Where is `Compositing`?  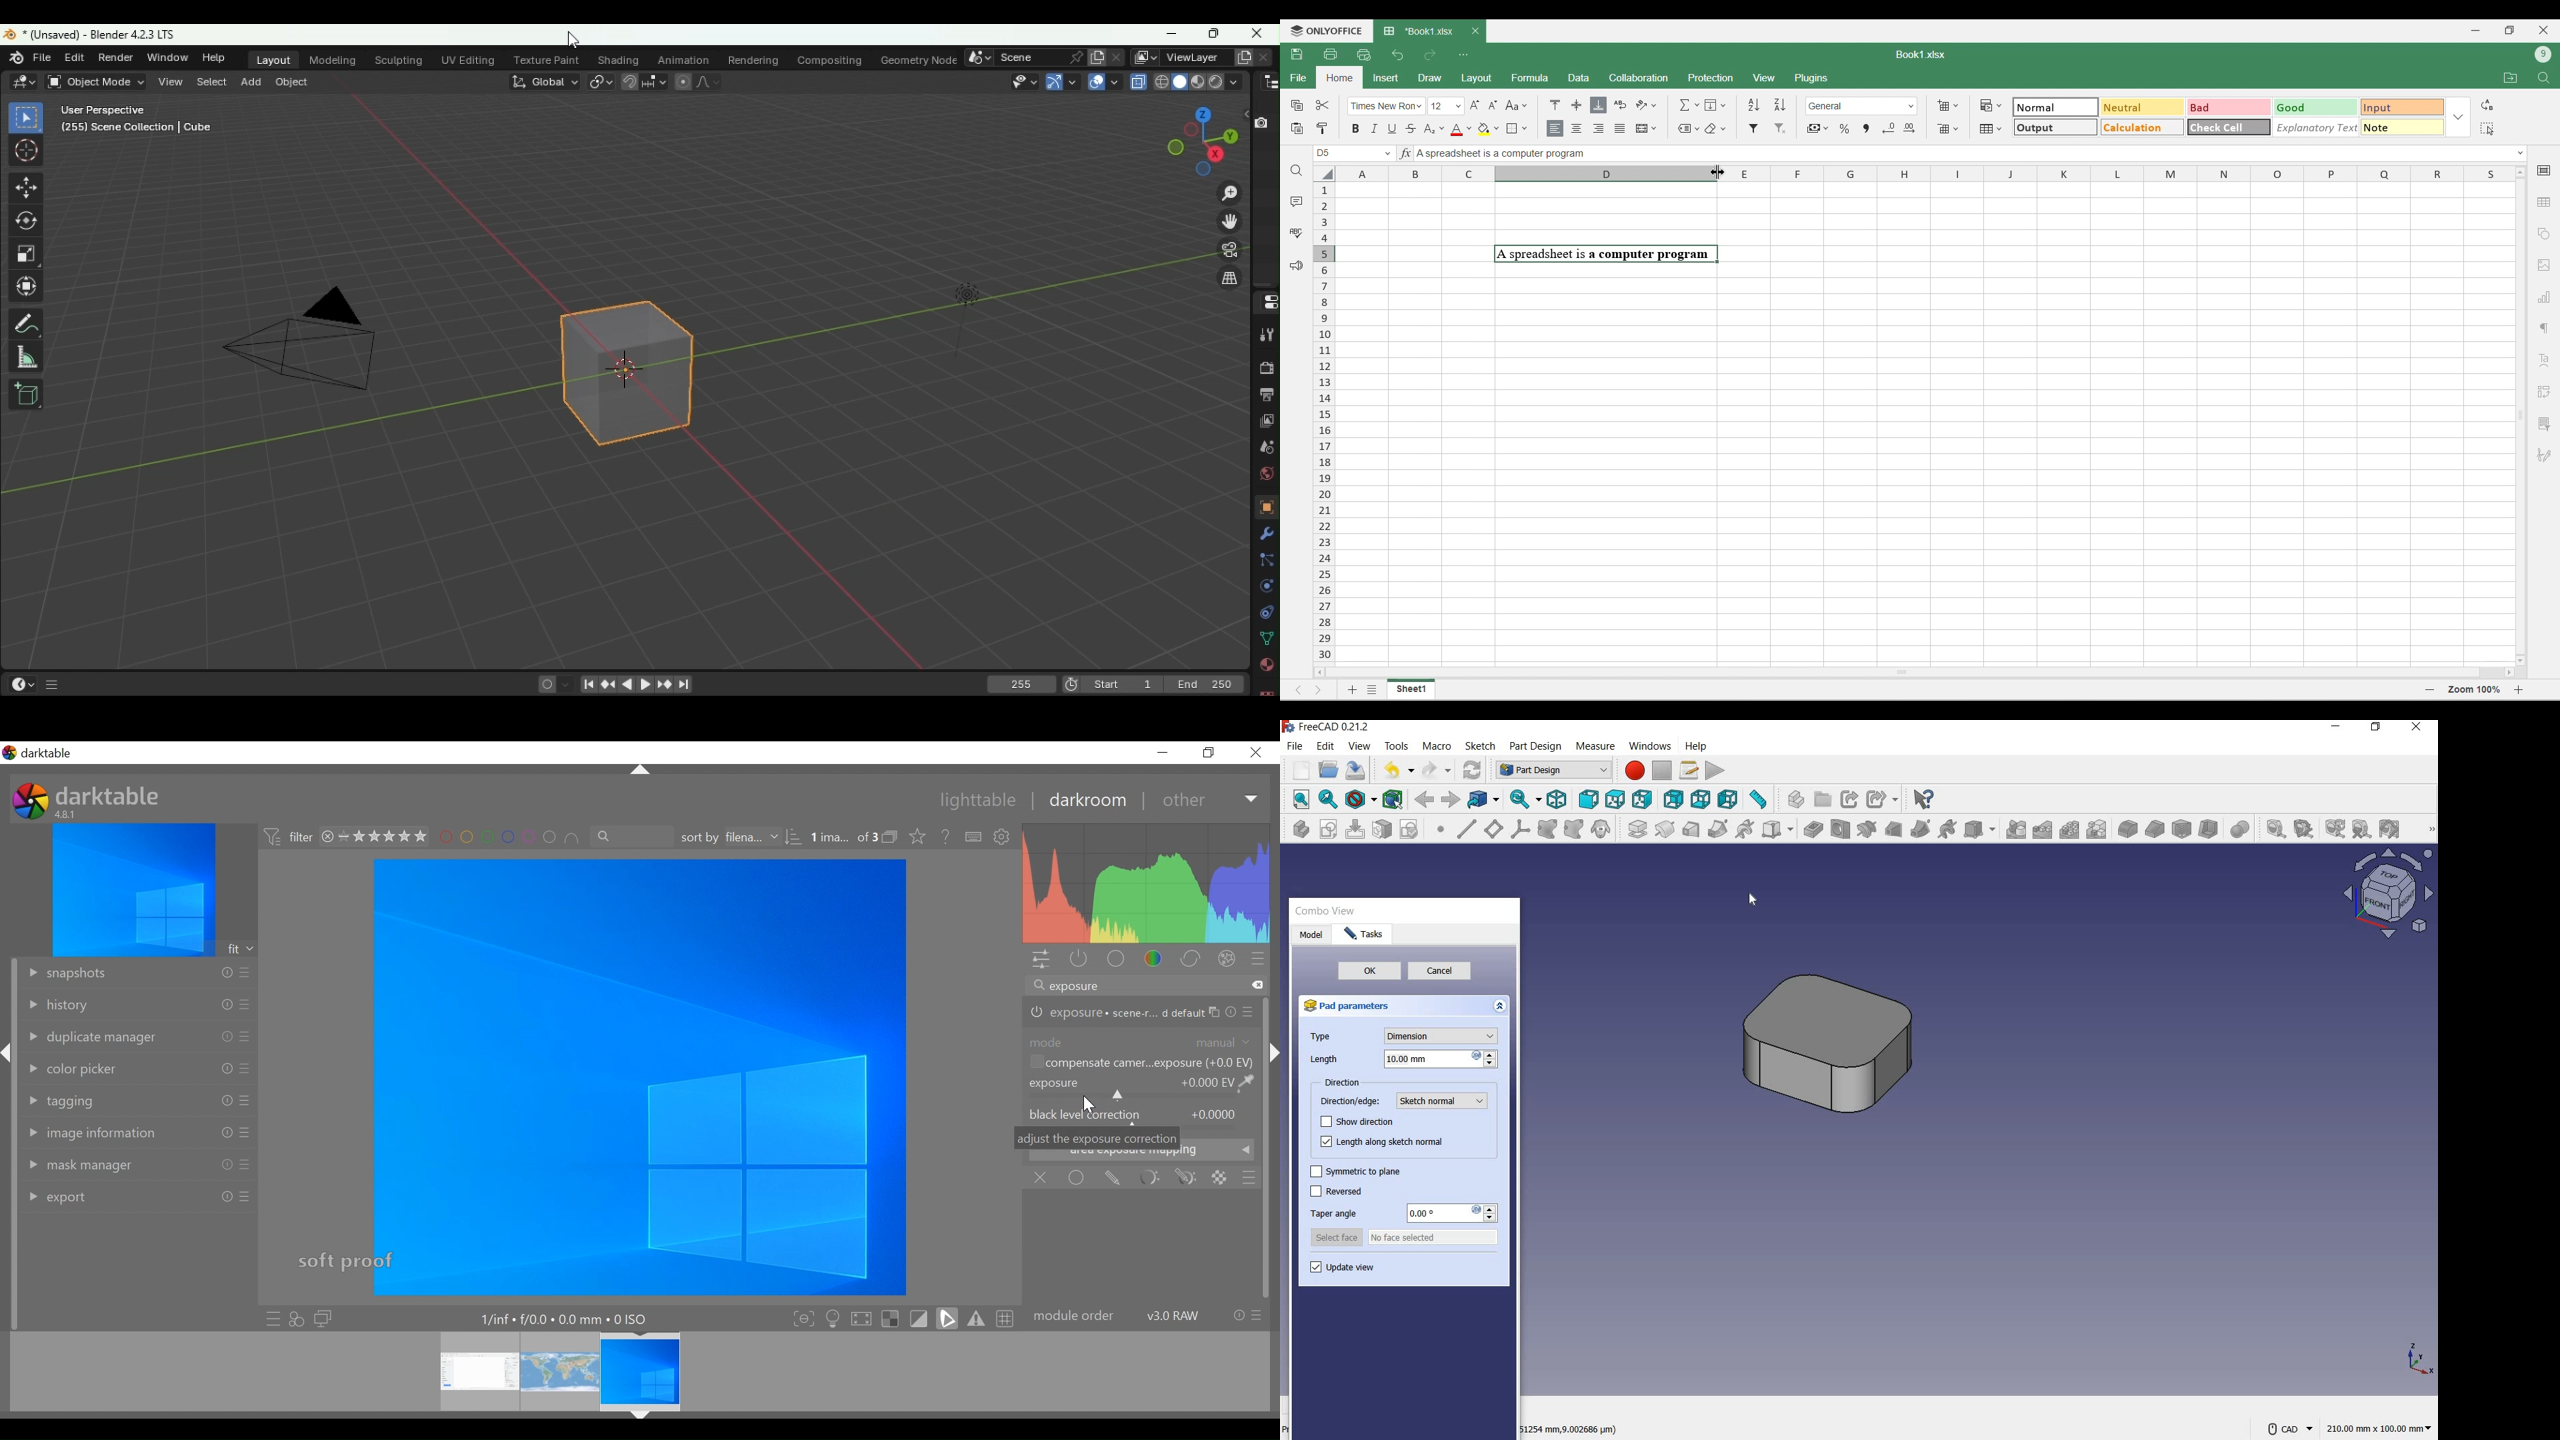
Compositing is located at coordinates (829, 59).